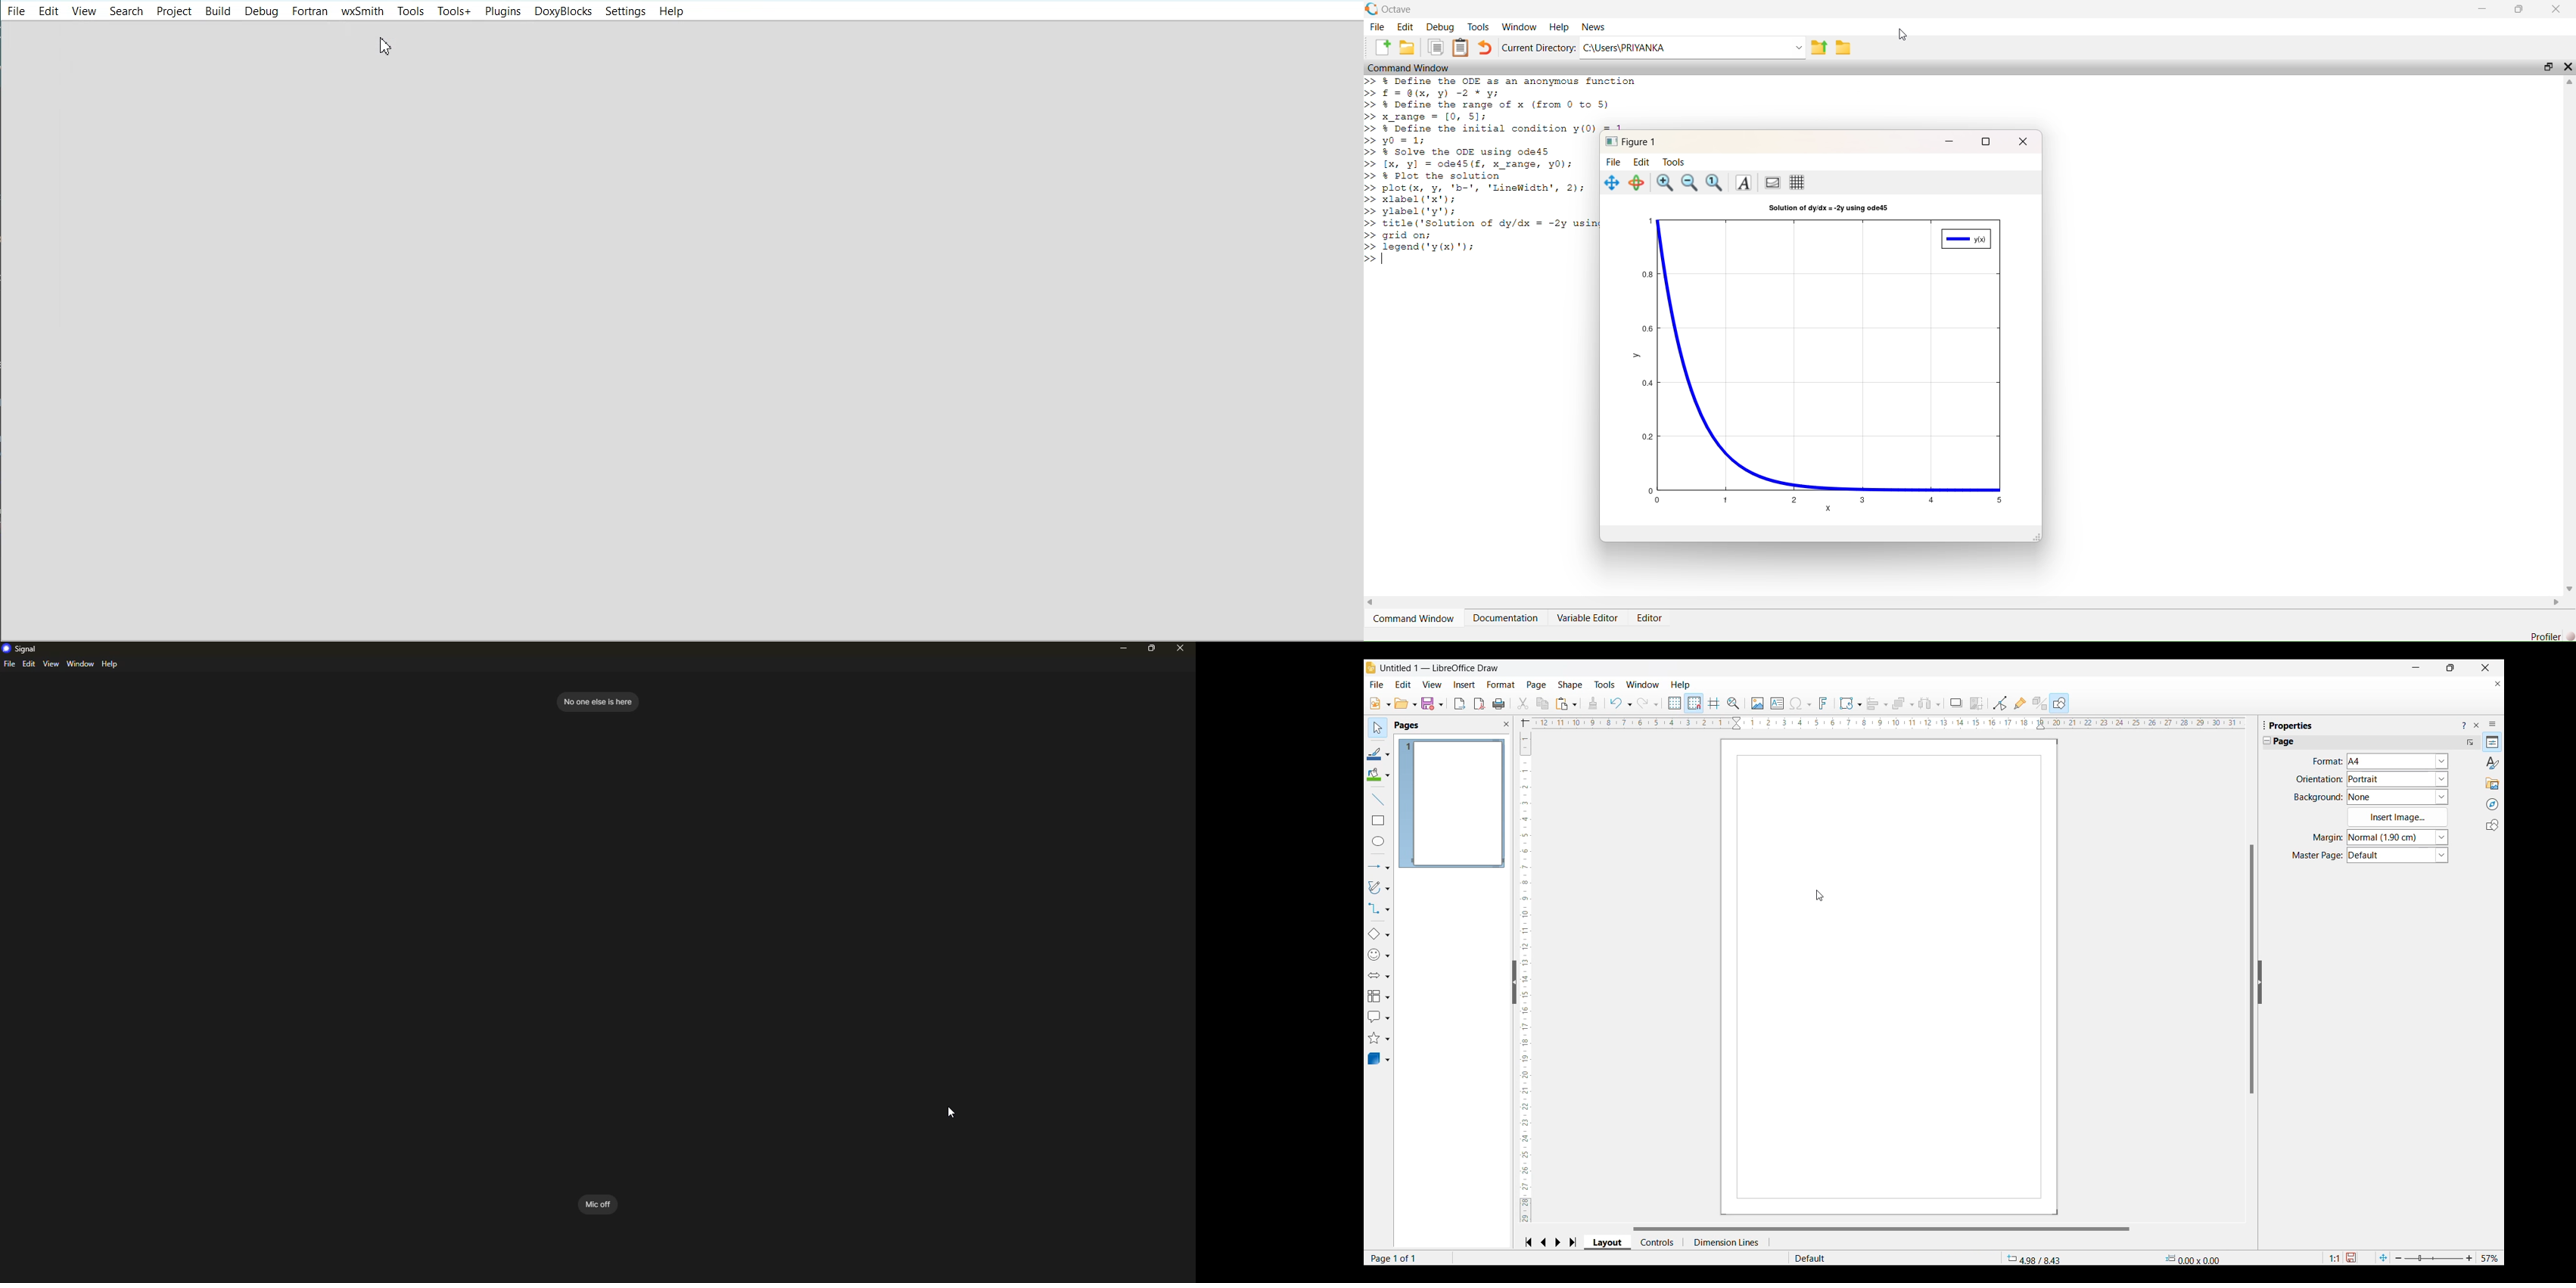 Image resolution: width=2576 pixels, height=1288 pixels. What do you see at coordinates (1611, 1243) in the screenshot?
I see `layout` at bounding box center [1611, 1243].